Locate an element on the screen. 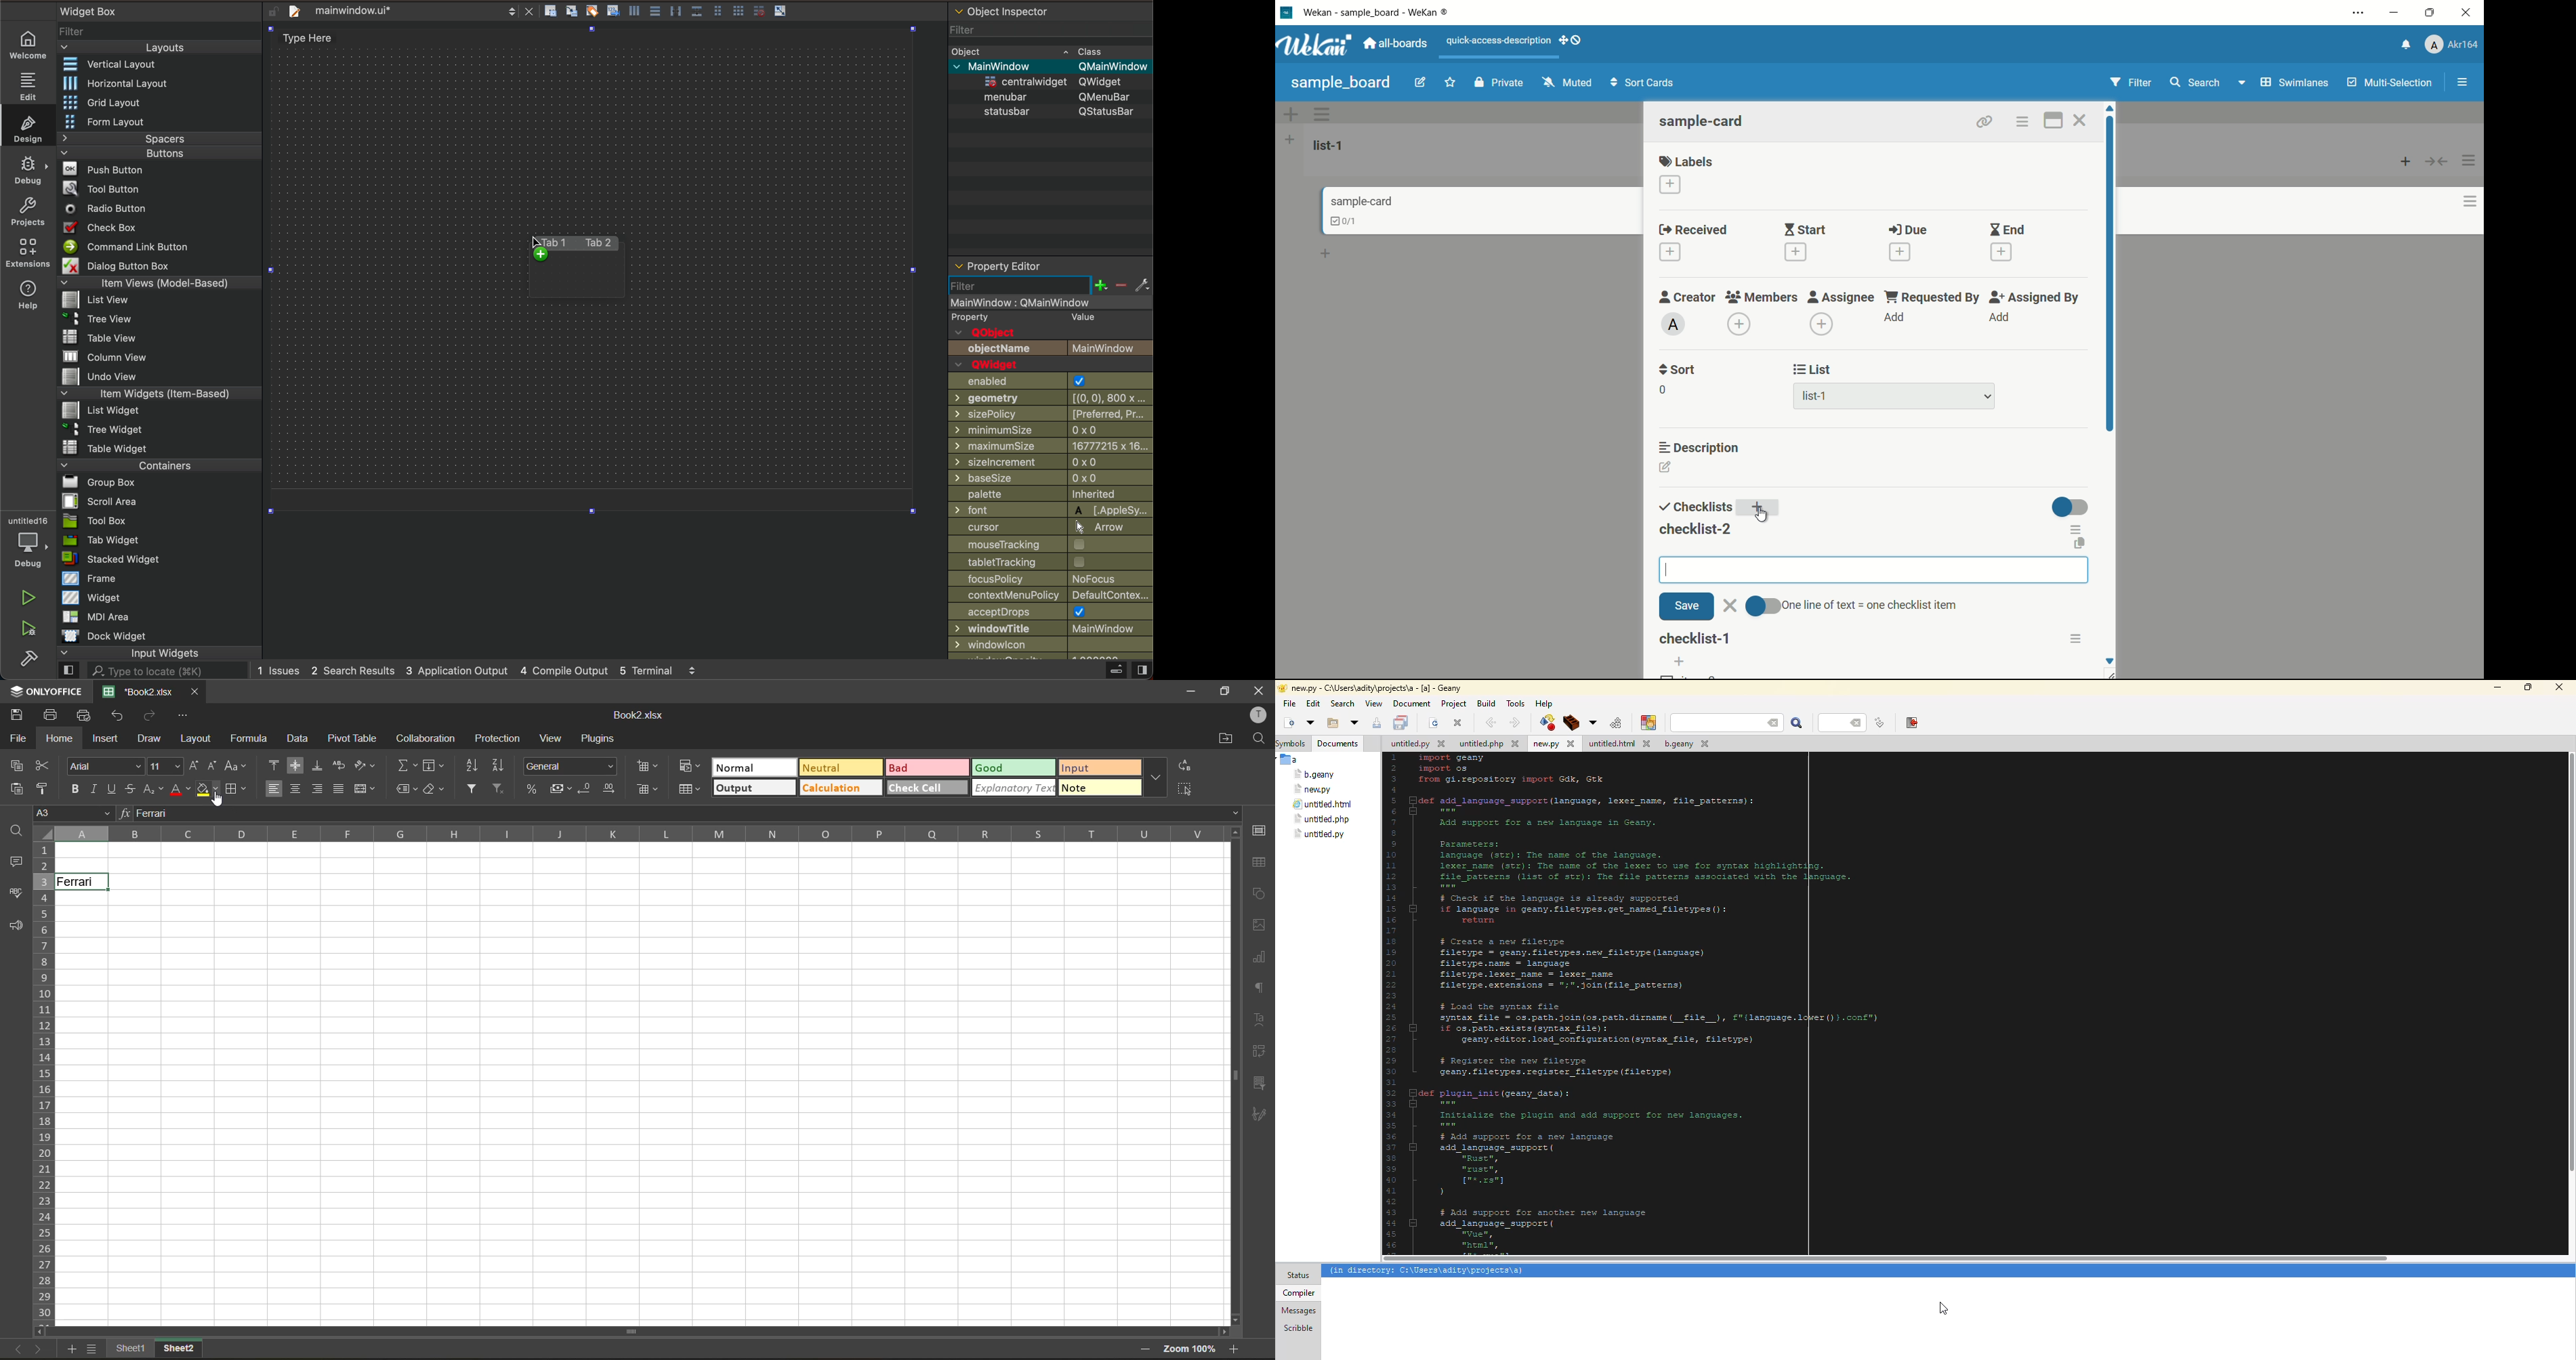 This screenshot has width=2576, height=1372. home is located at coordinates (60, 738).